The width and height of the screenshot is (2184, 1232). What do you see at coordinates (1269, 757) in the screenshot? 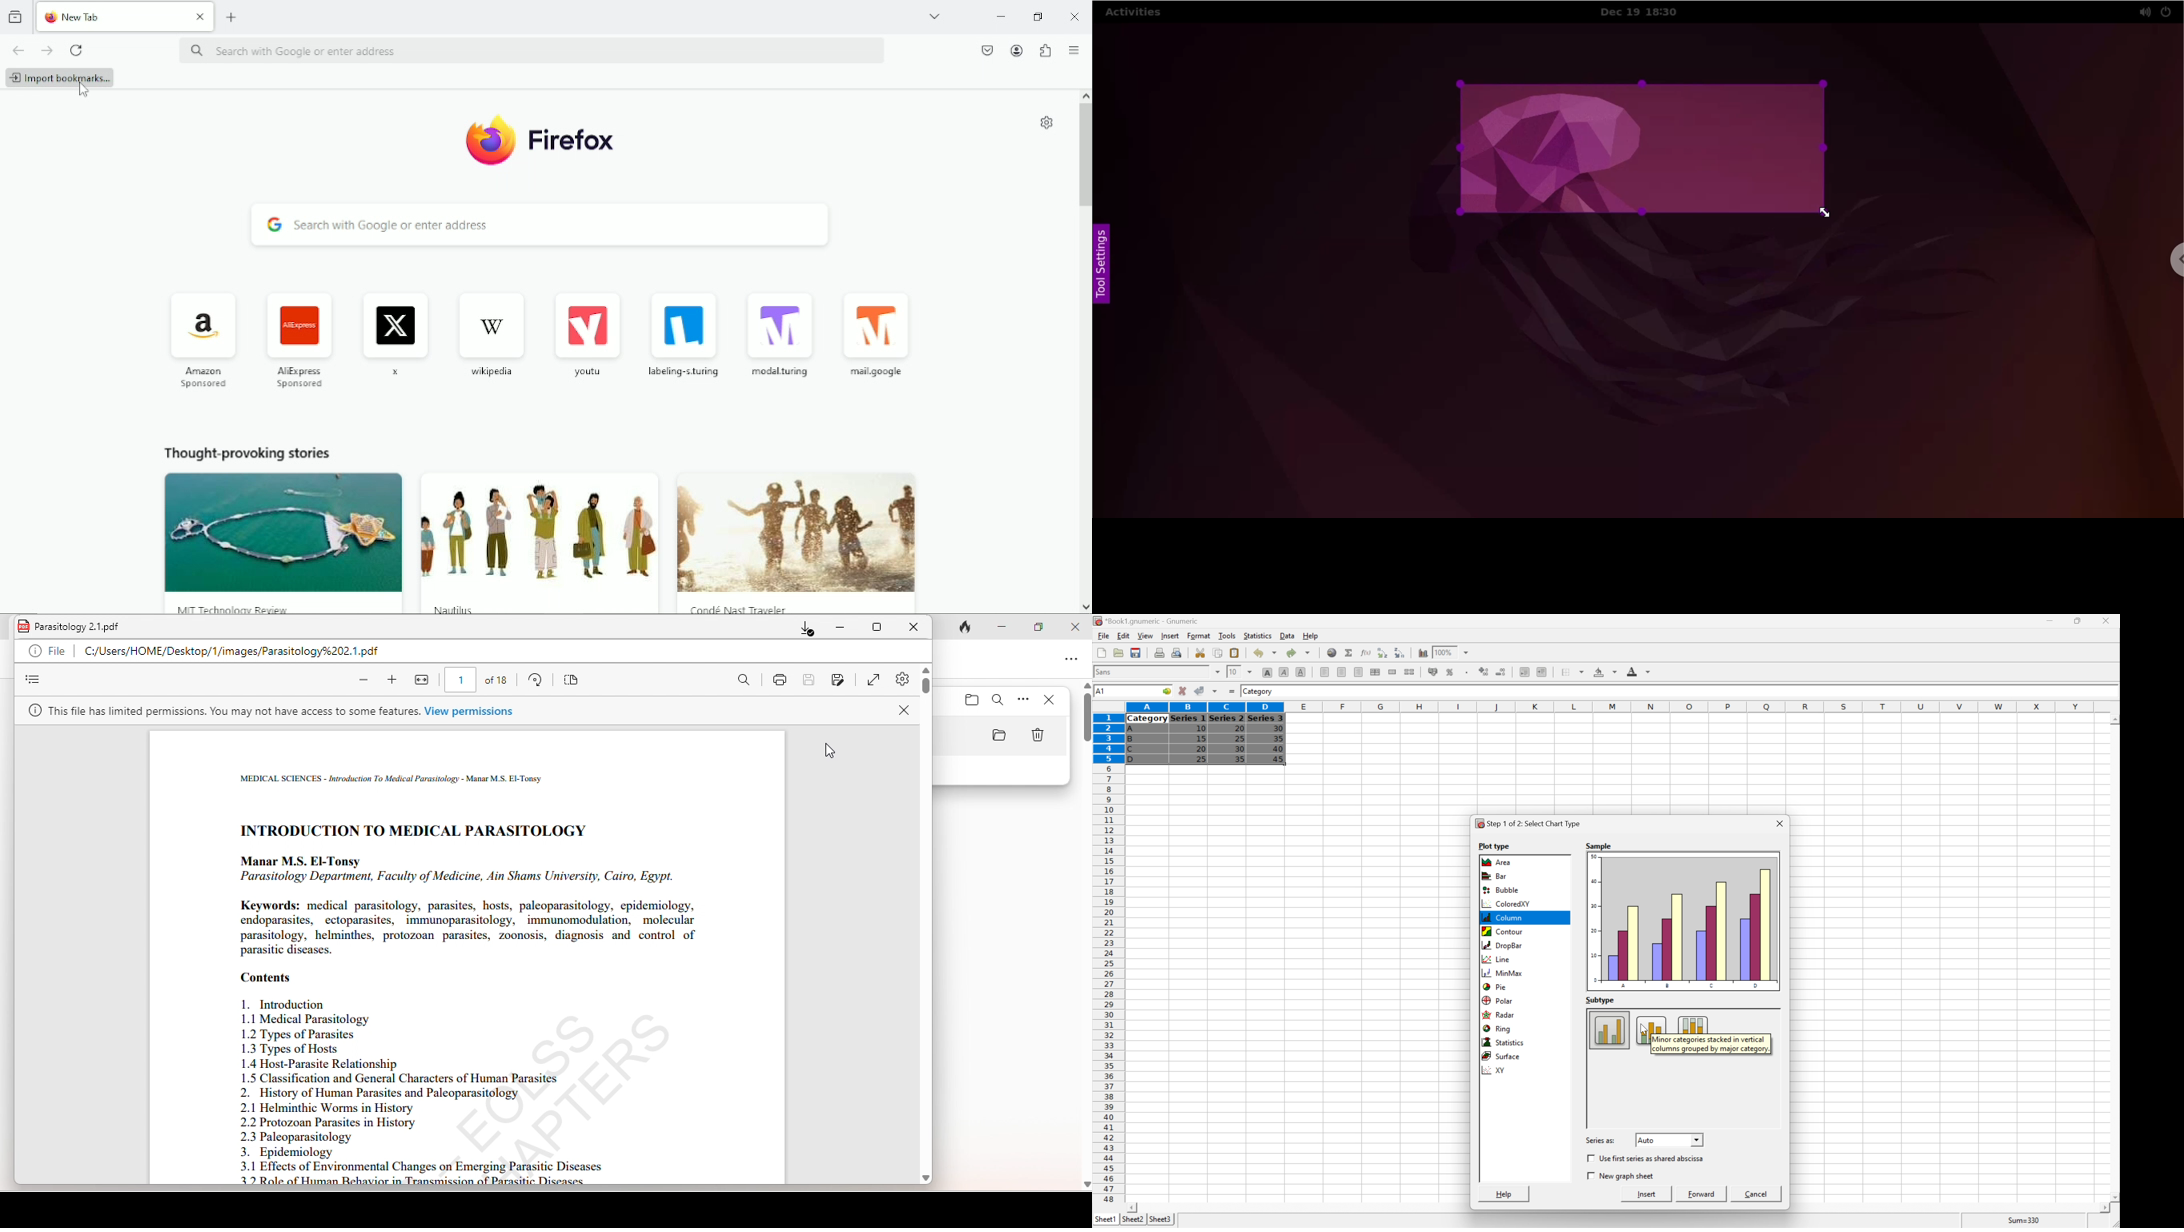
I see `Cursor` at bounding box center [1269, 757].